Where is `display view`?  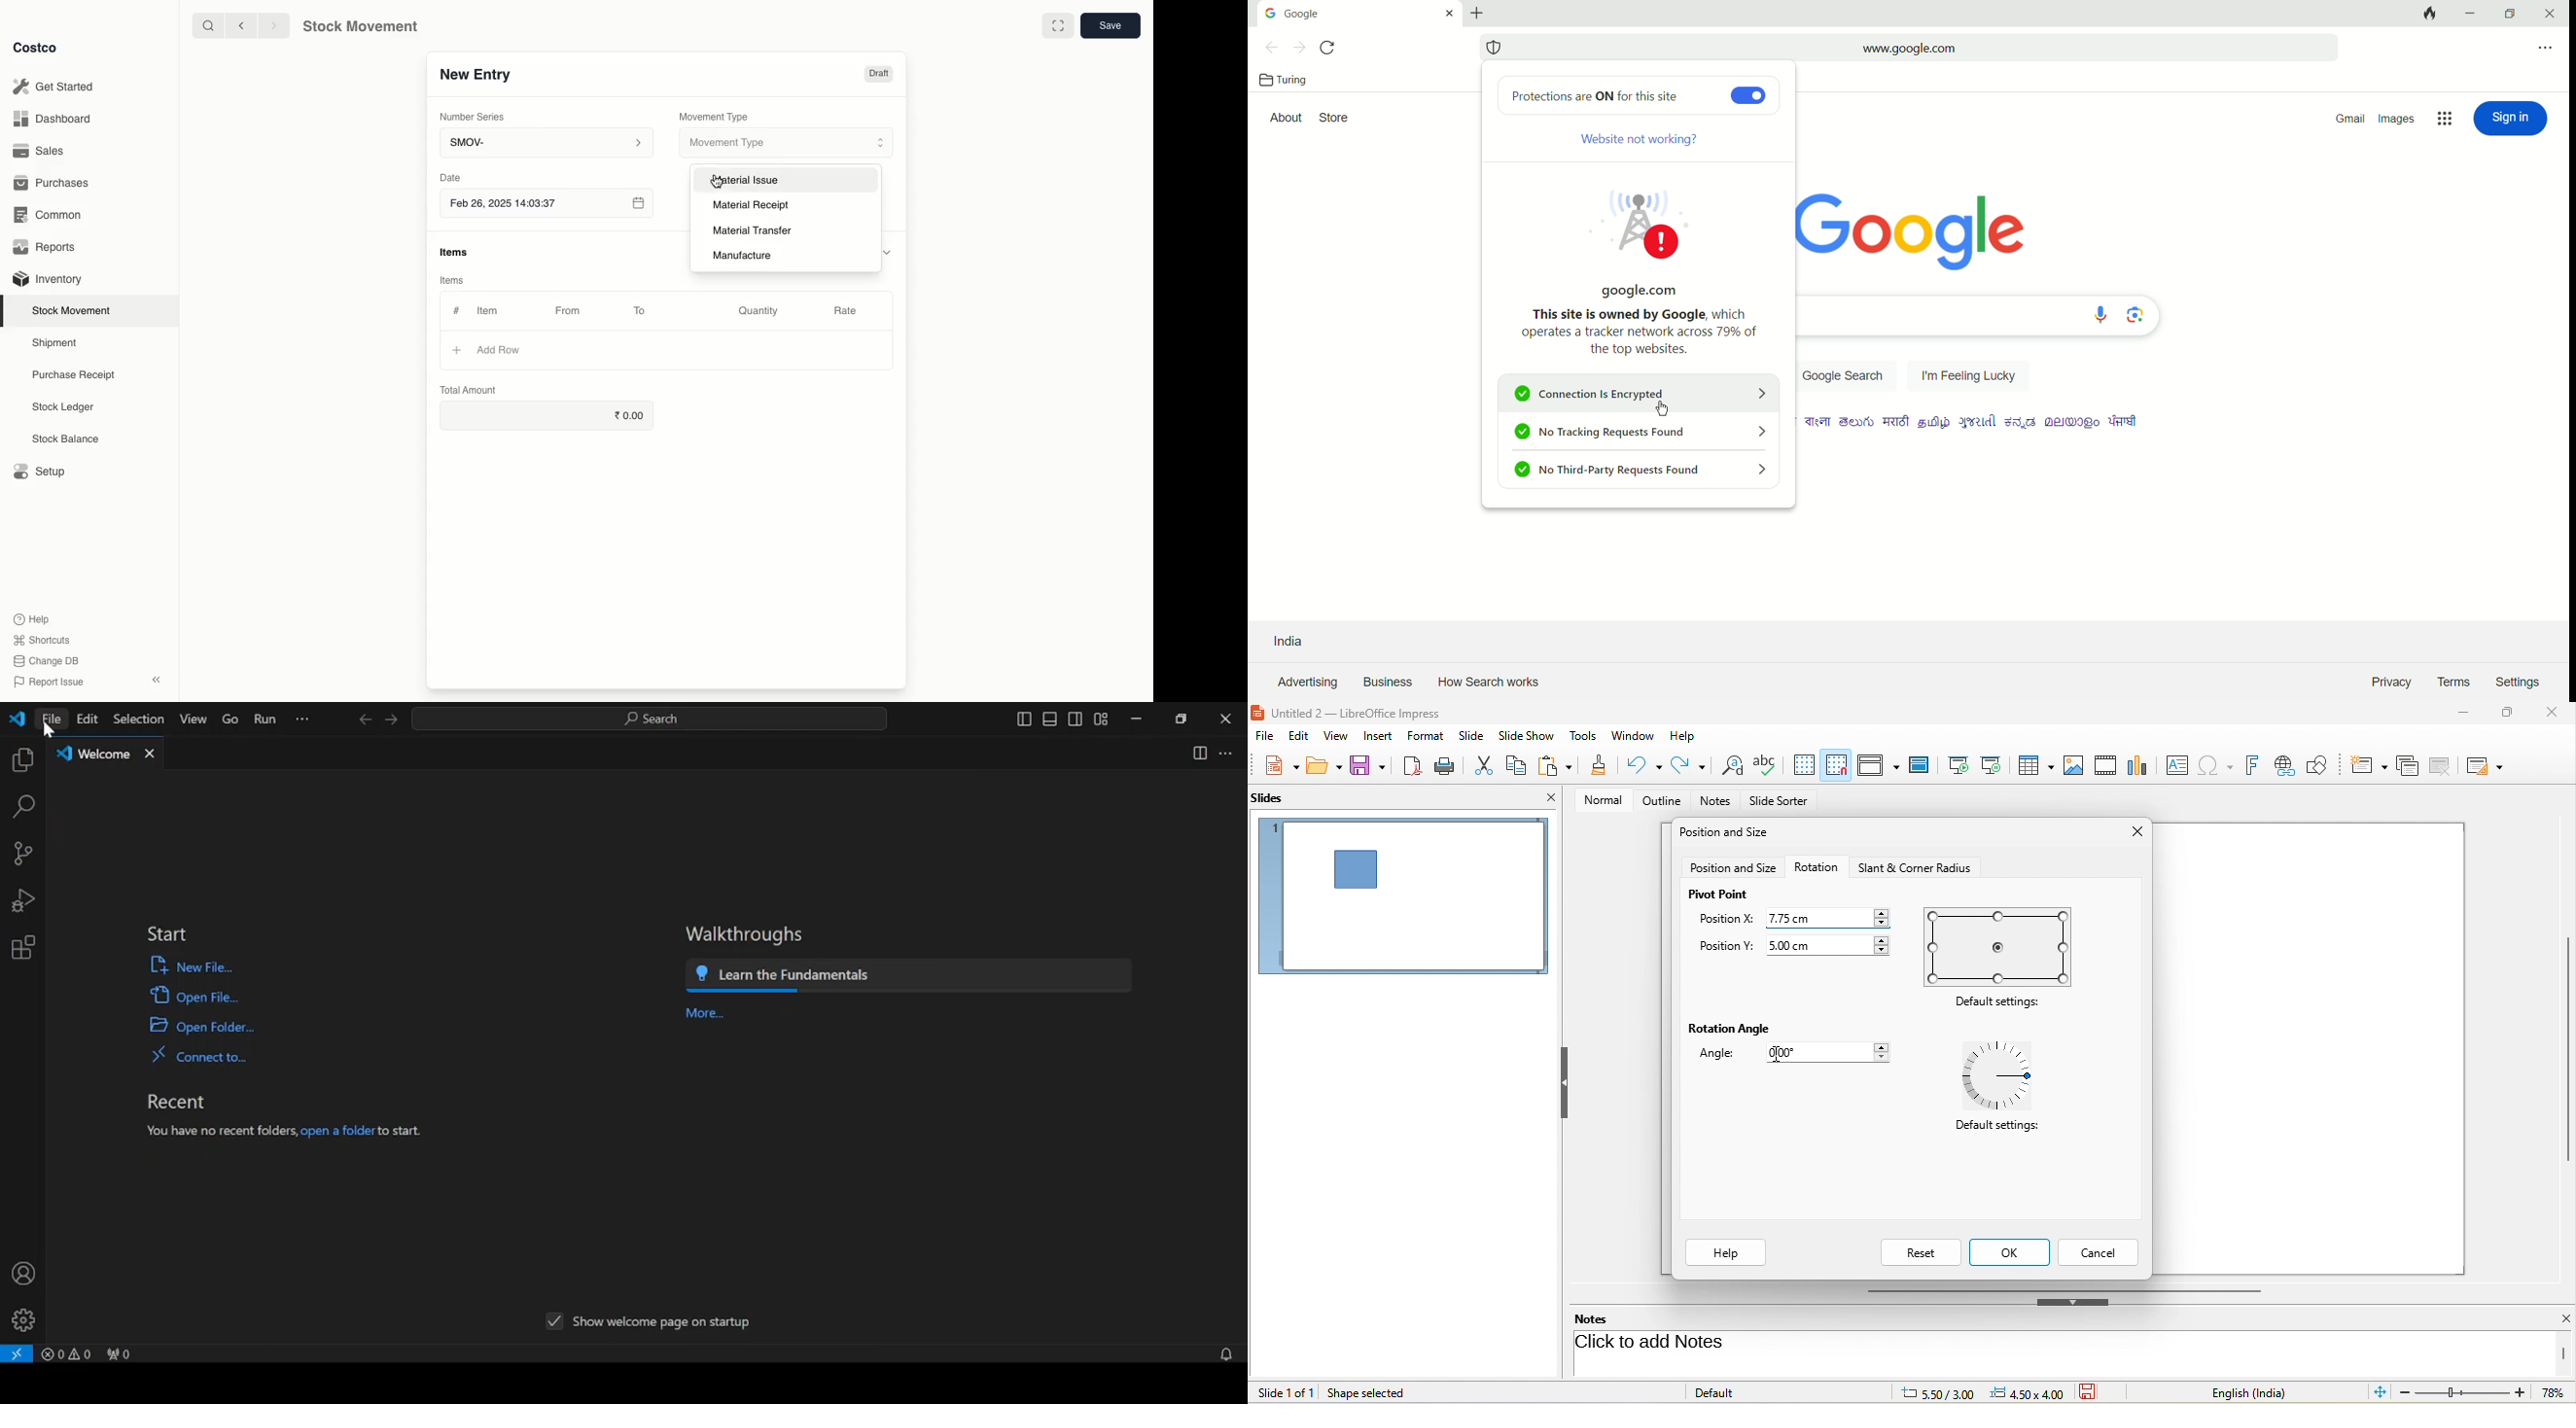 display view is located at coordinates (1878, 764).